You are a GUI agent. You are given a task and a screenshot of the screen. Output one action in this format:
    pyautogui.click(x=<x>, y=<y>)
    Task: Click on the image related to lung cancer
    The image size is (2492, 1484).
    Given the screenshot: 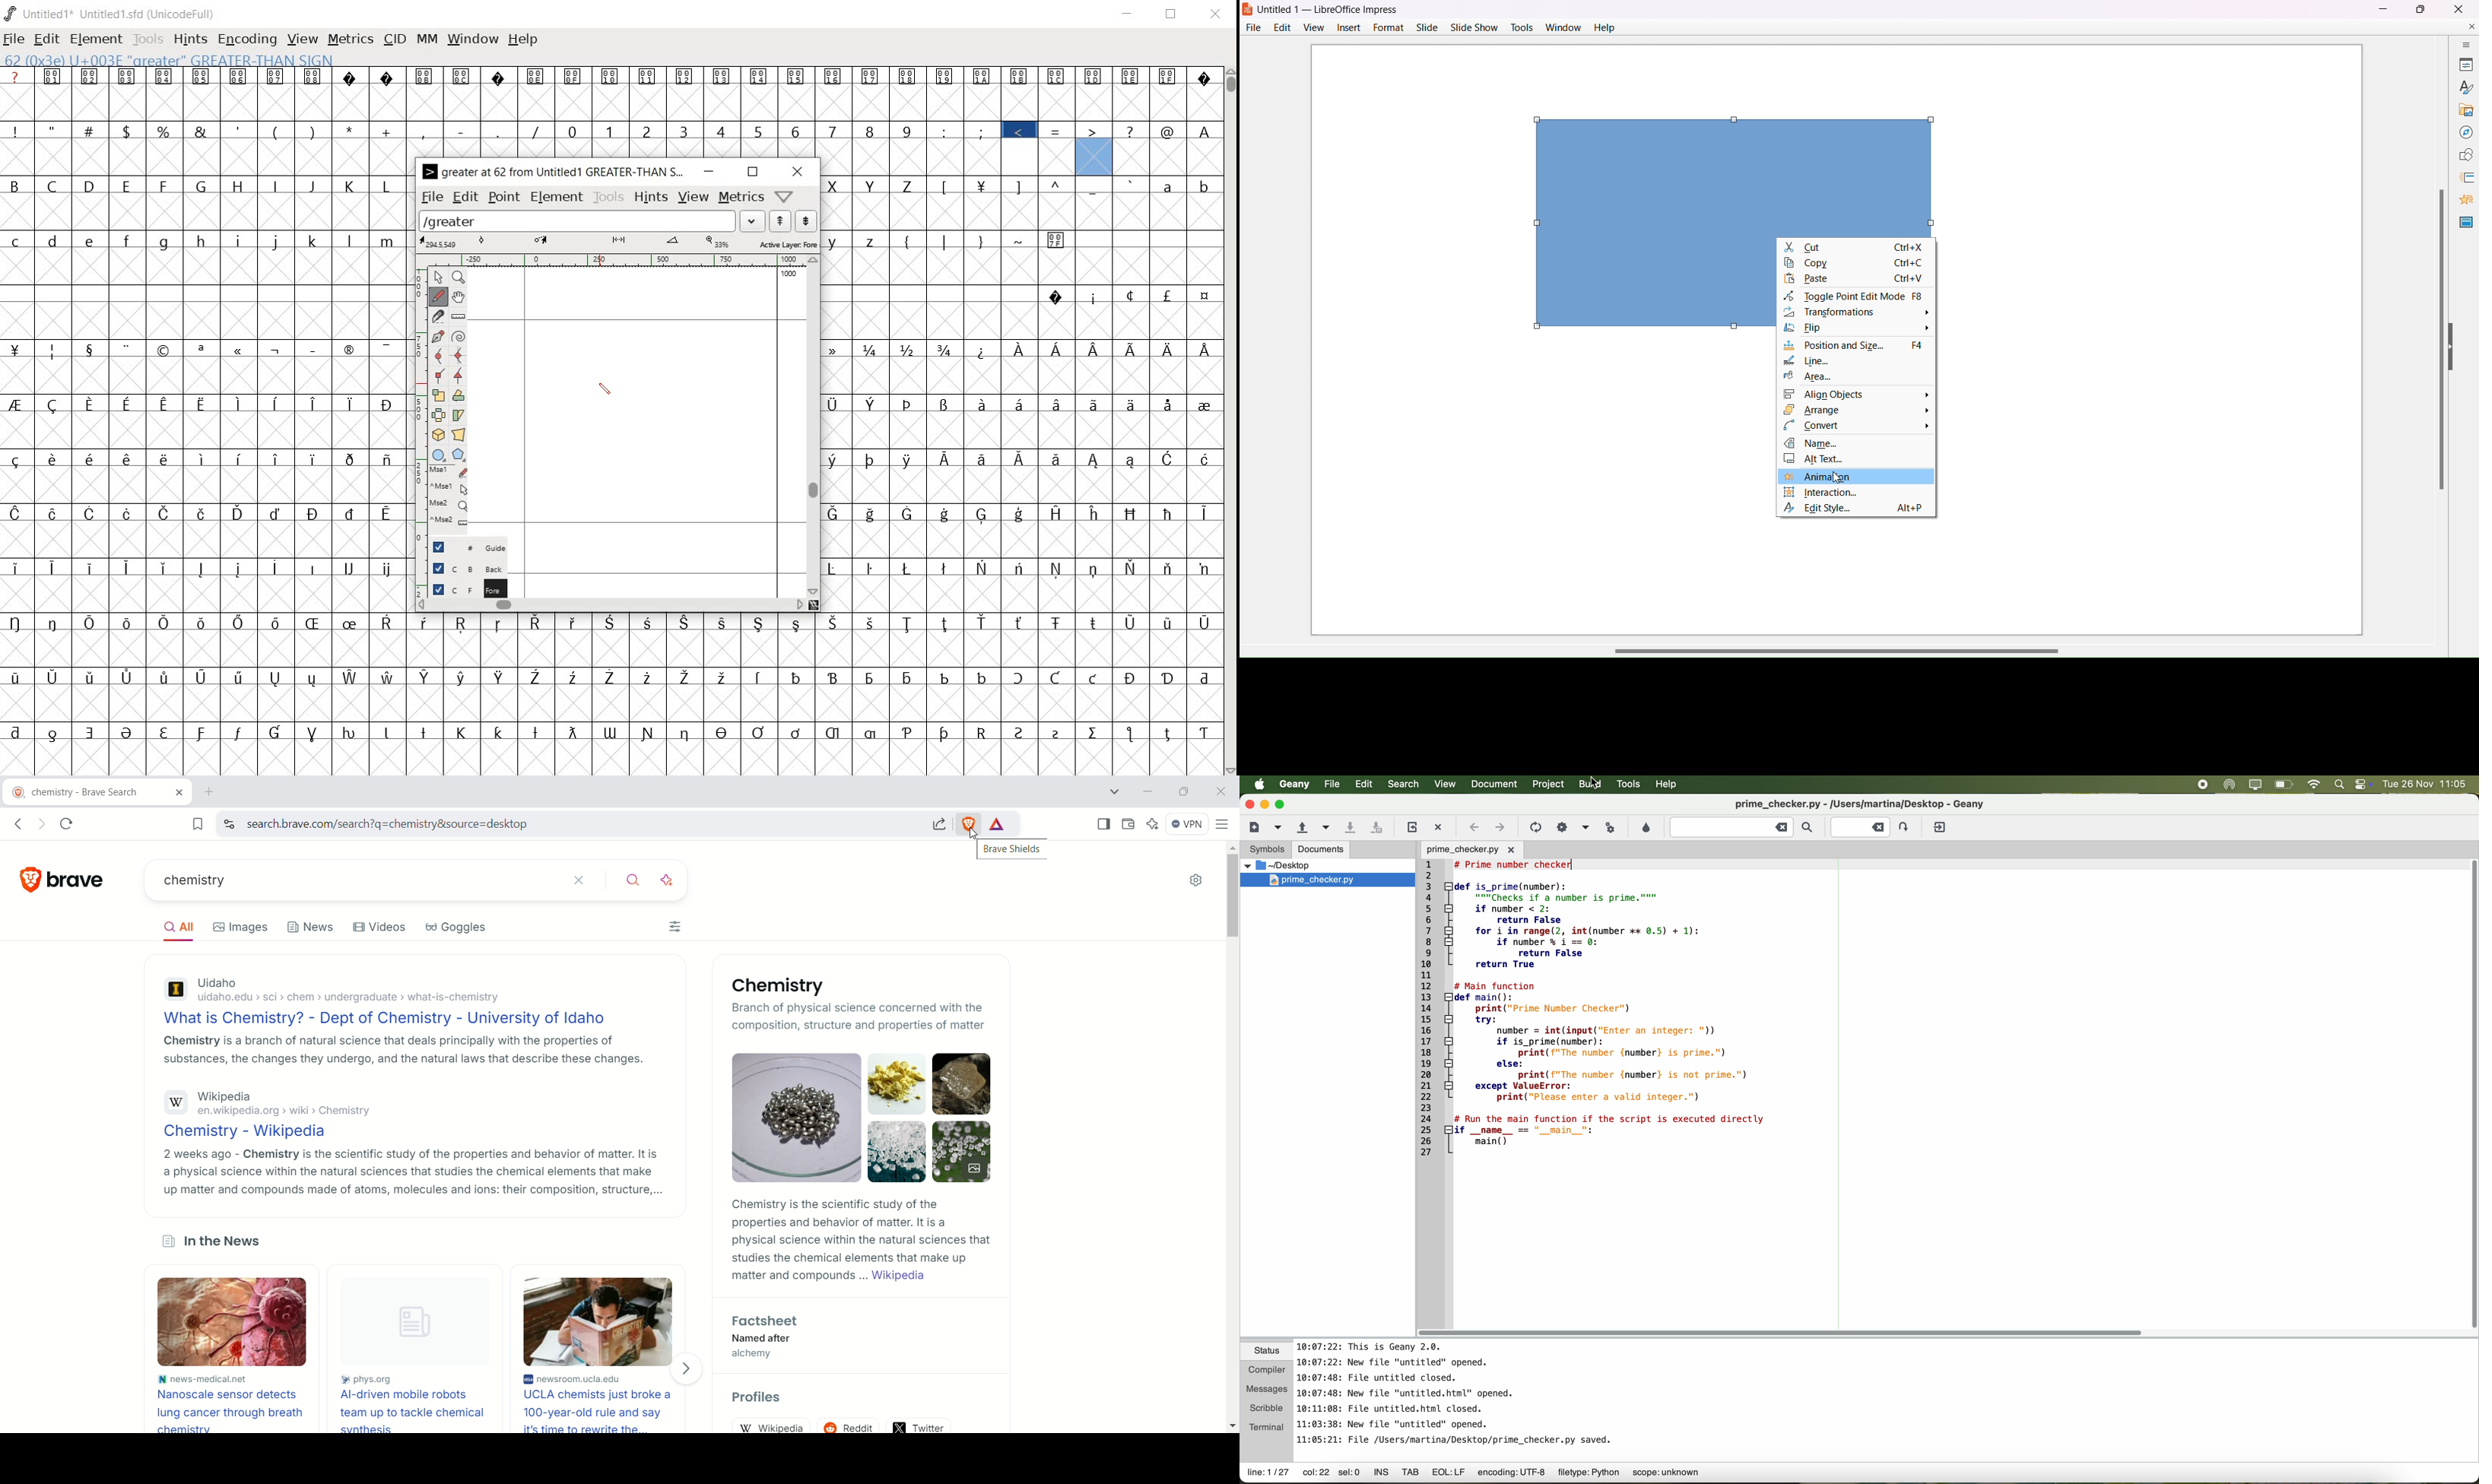 What is the action you would take?
    pyautogui.click(x=234, y=1322)
    